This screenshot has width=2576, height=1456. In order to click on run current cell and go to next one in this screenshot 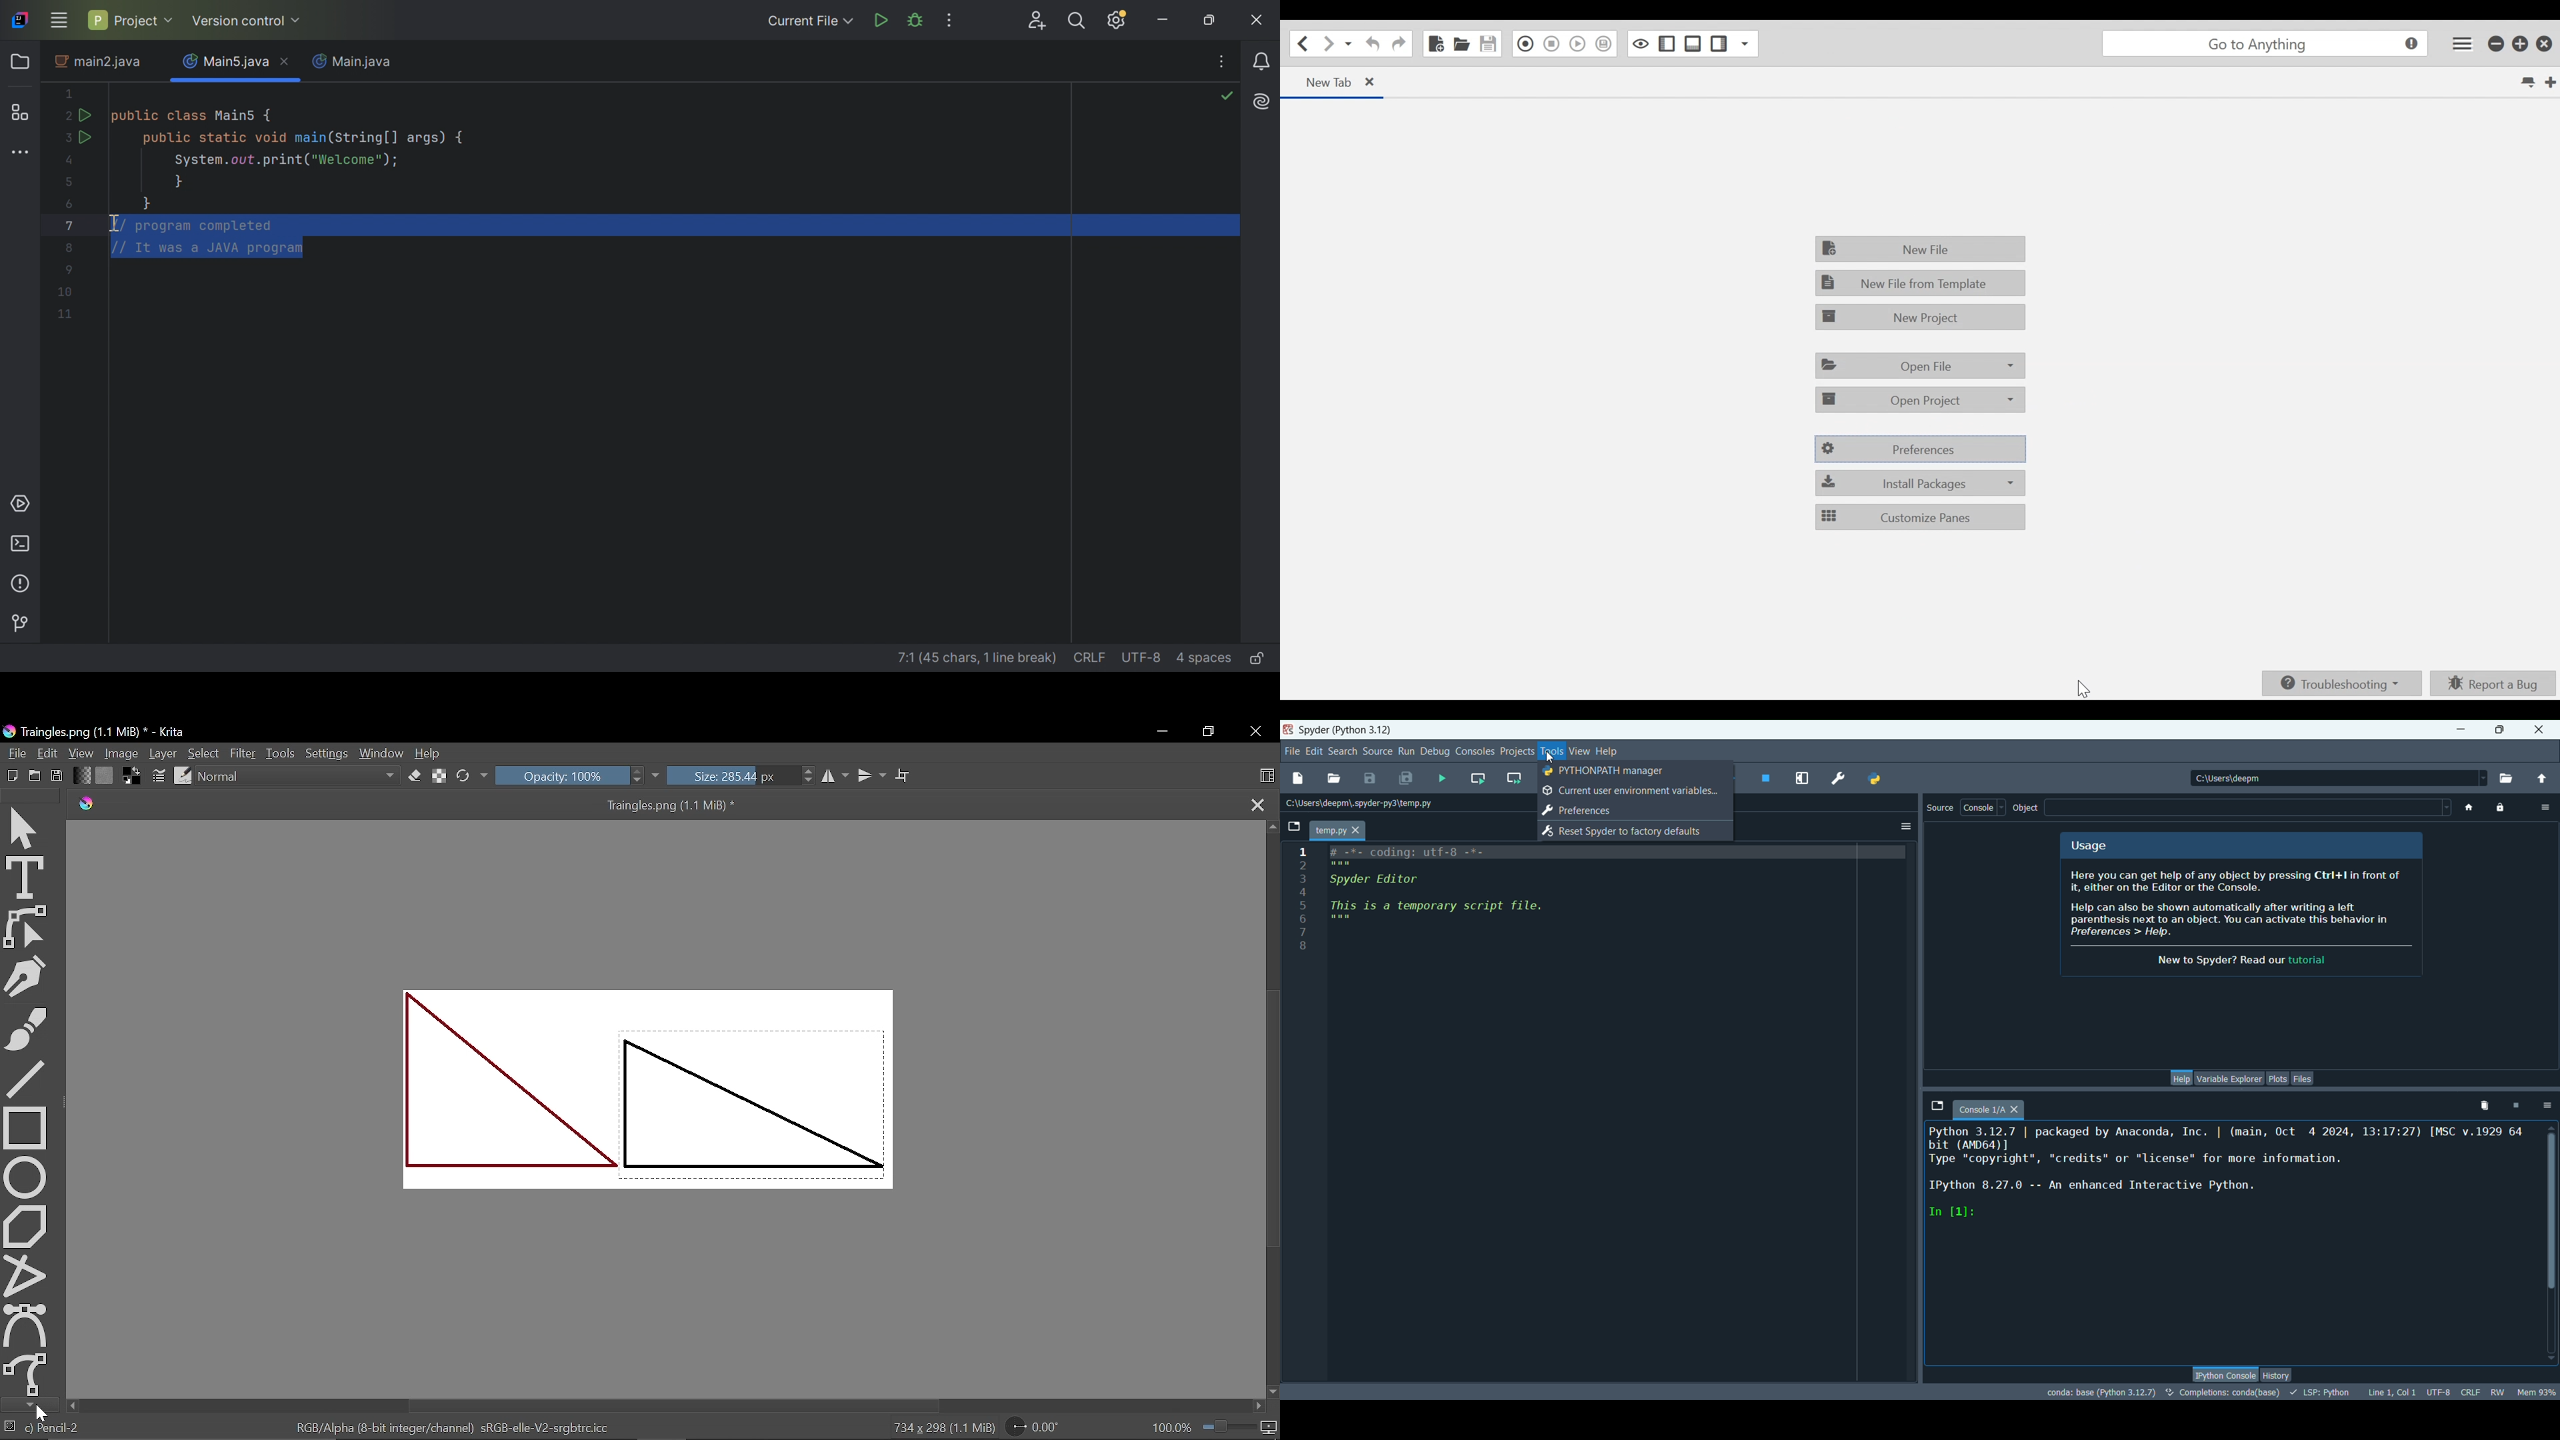, I will do `click(1516, 780)`.